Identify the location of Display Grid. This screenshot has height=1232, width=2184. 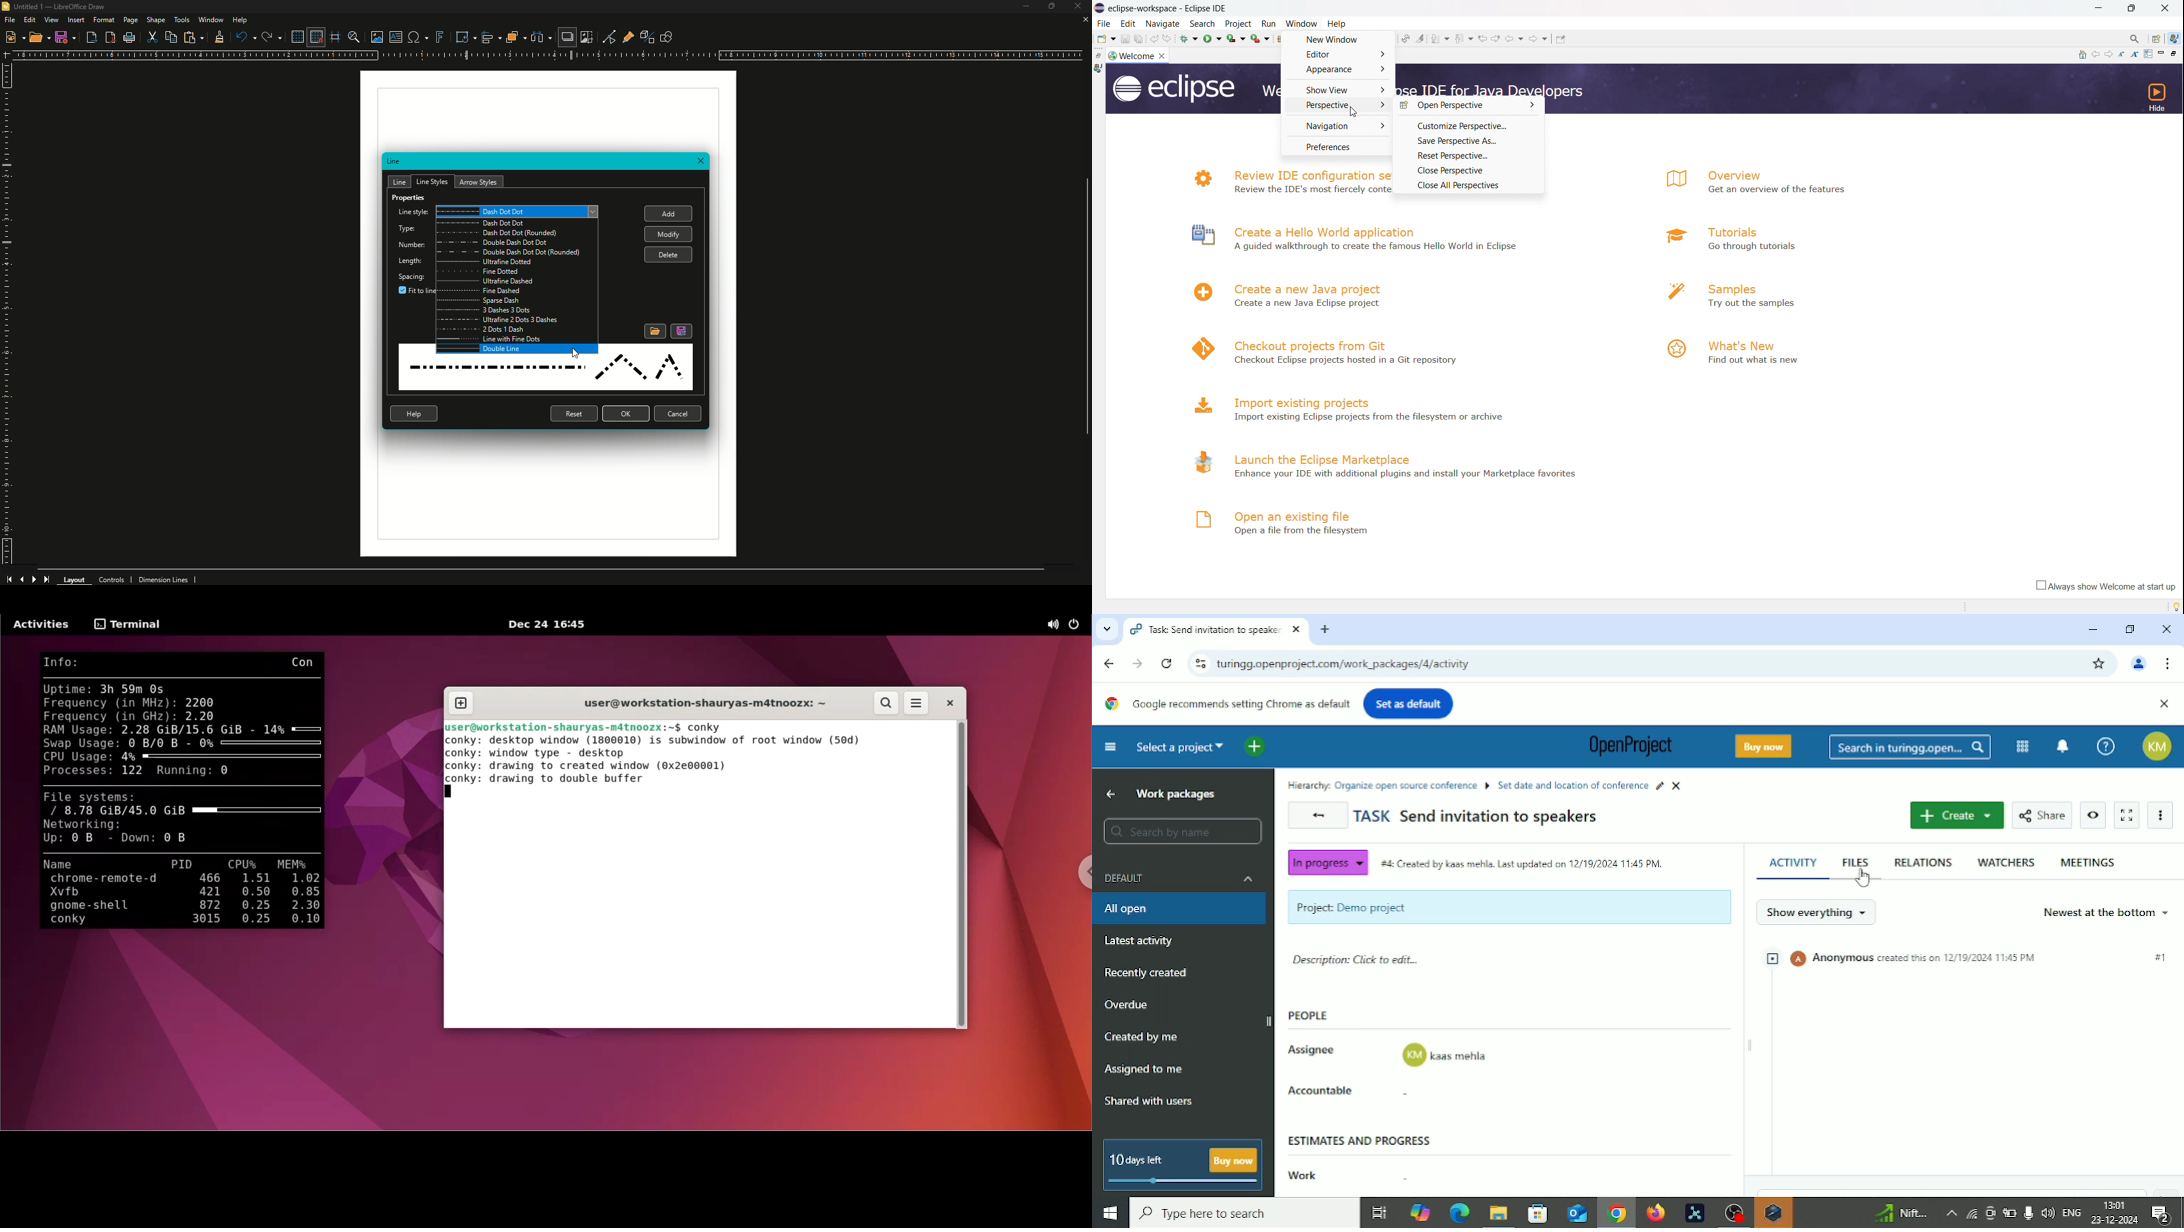
(295, 36).